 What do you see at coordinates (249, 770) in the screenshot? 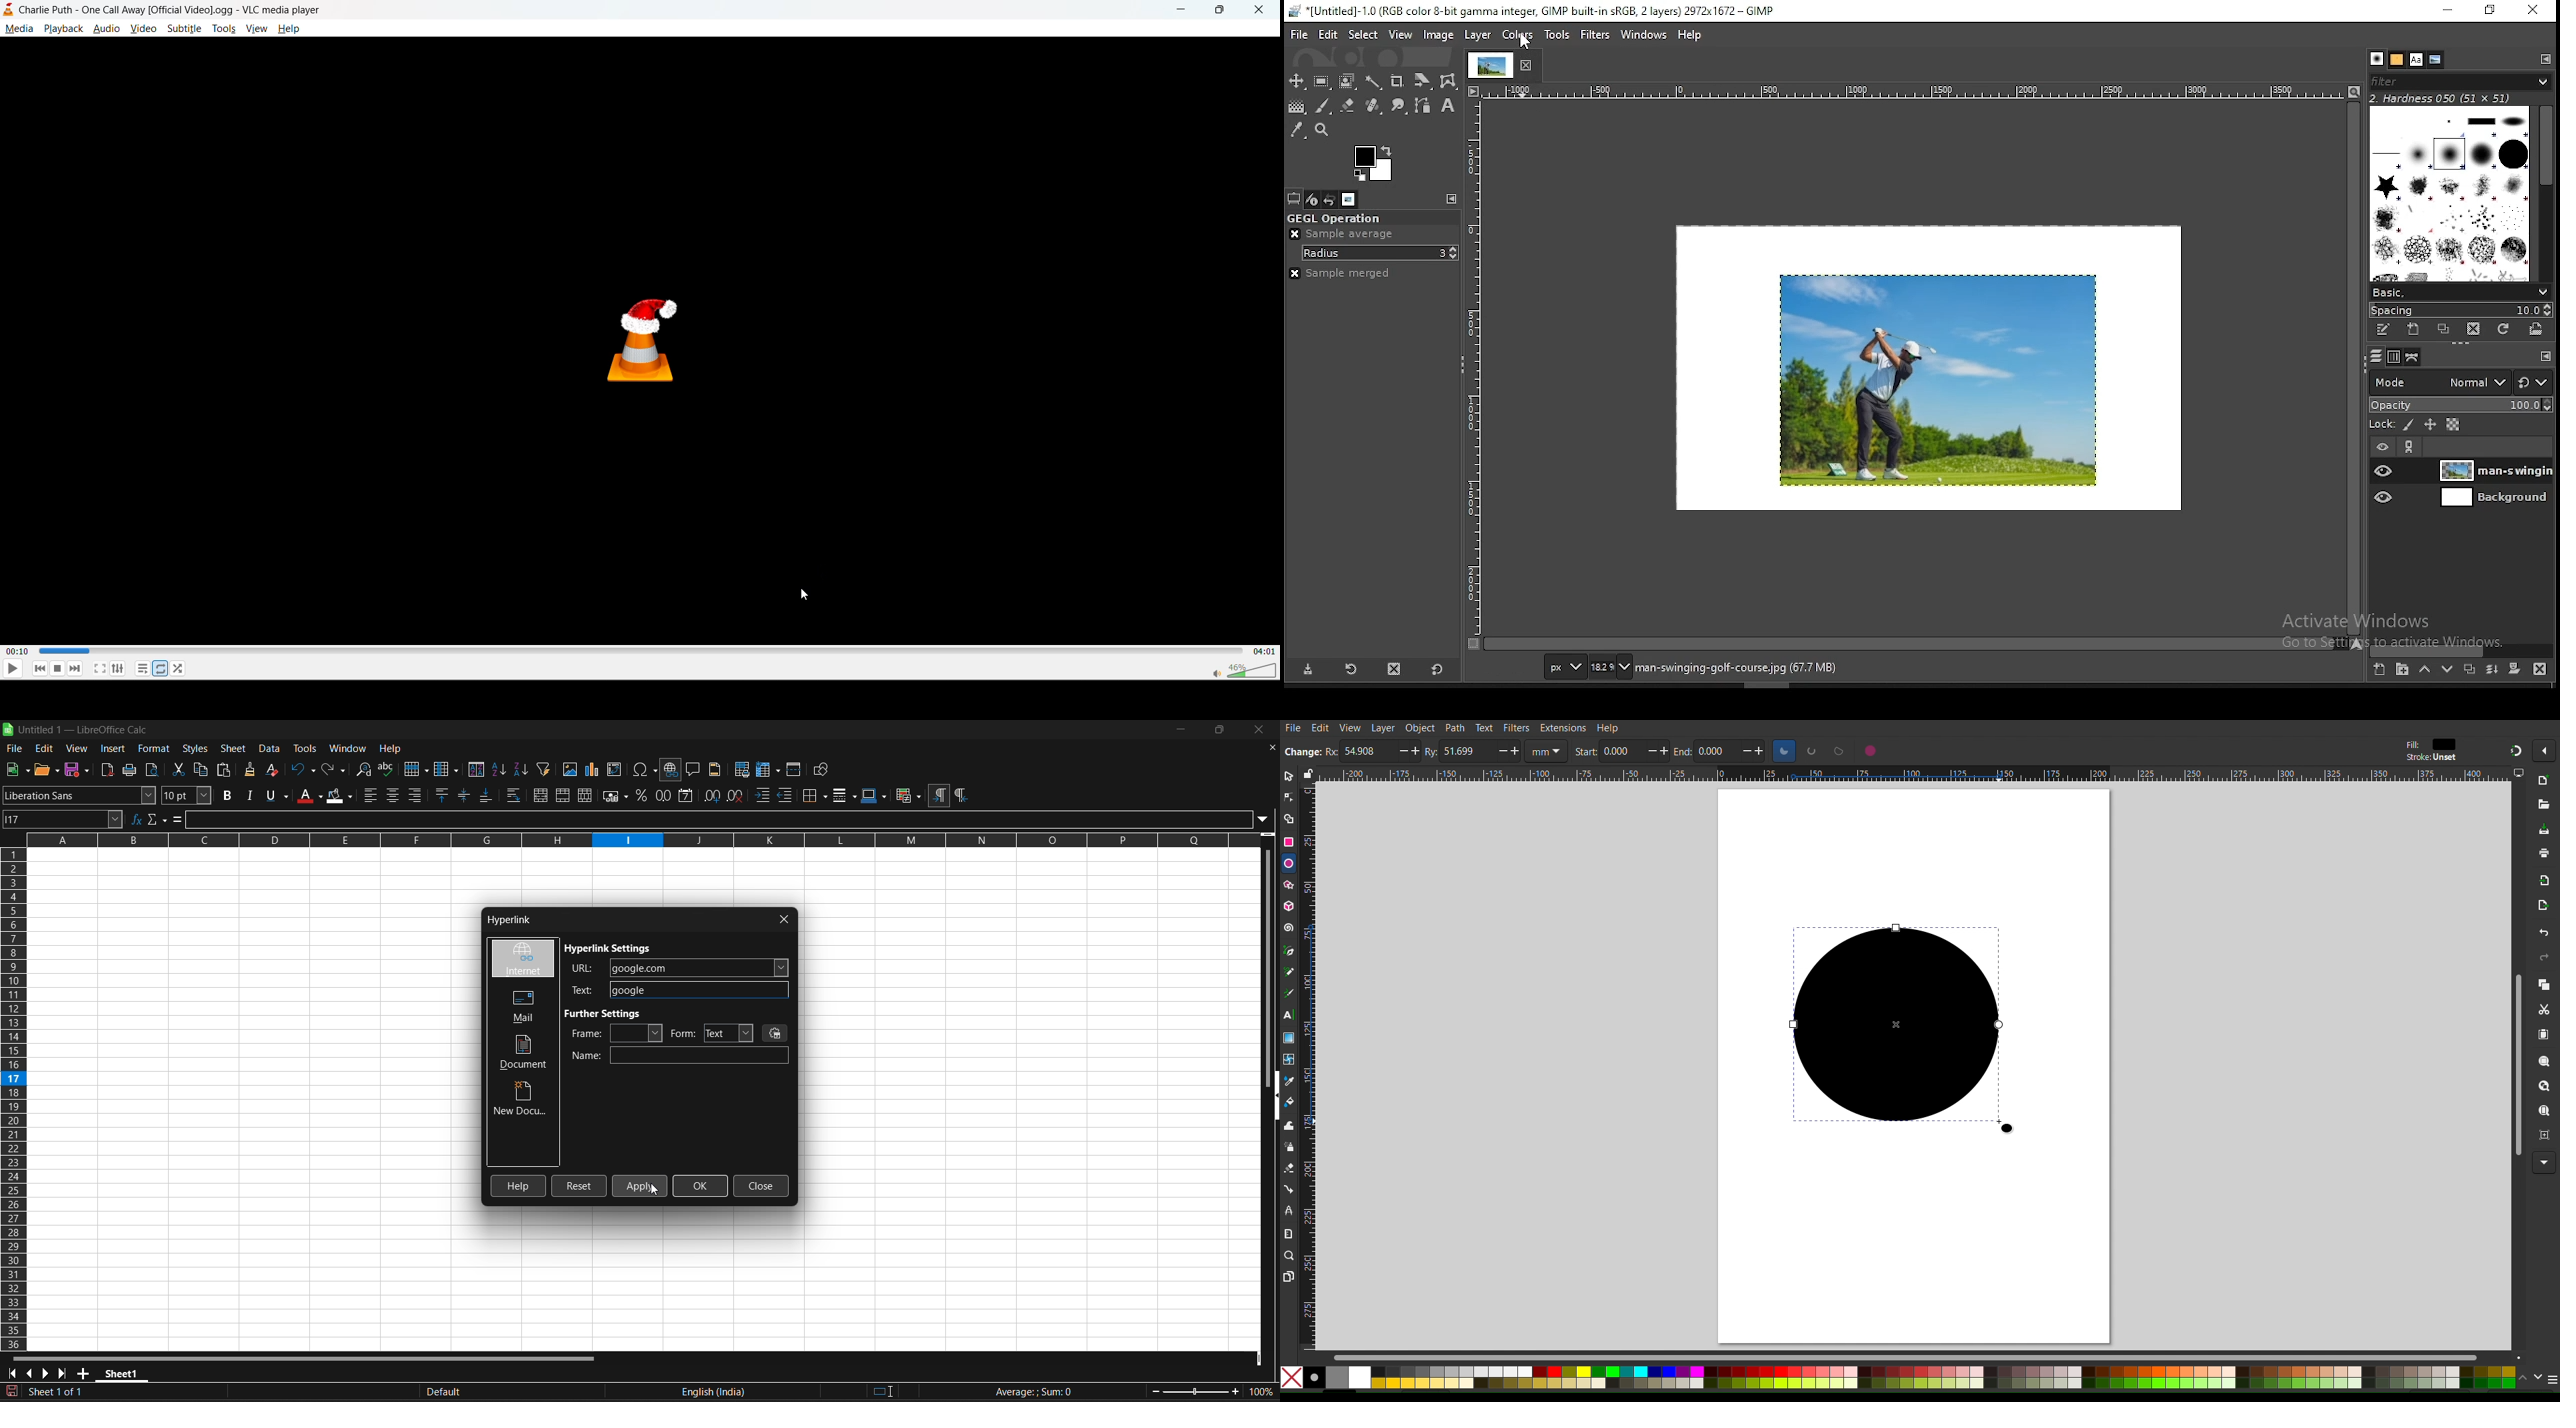
I see `clone formating` at bounding box center [249, 770].